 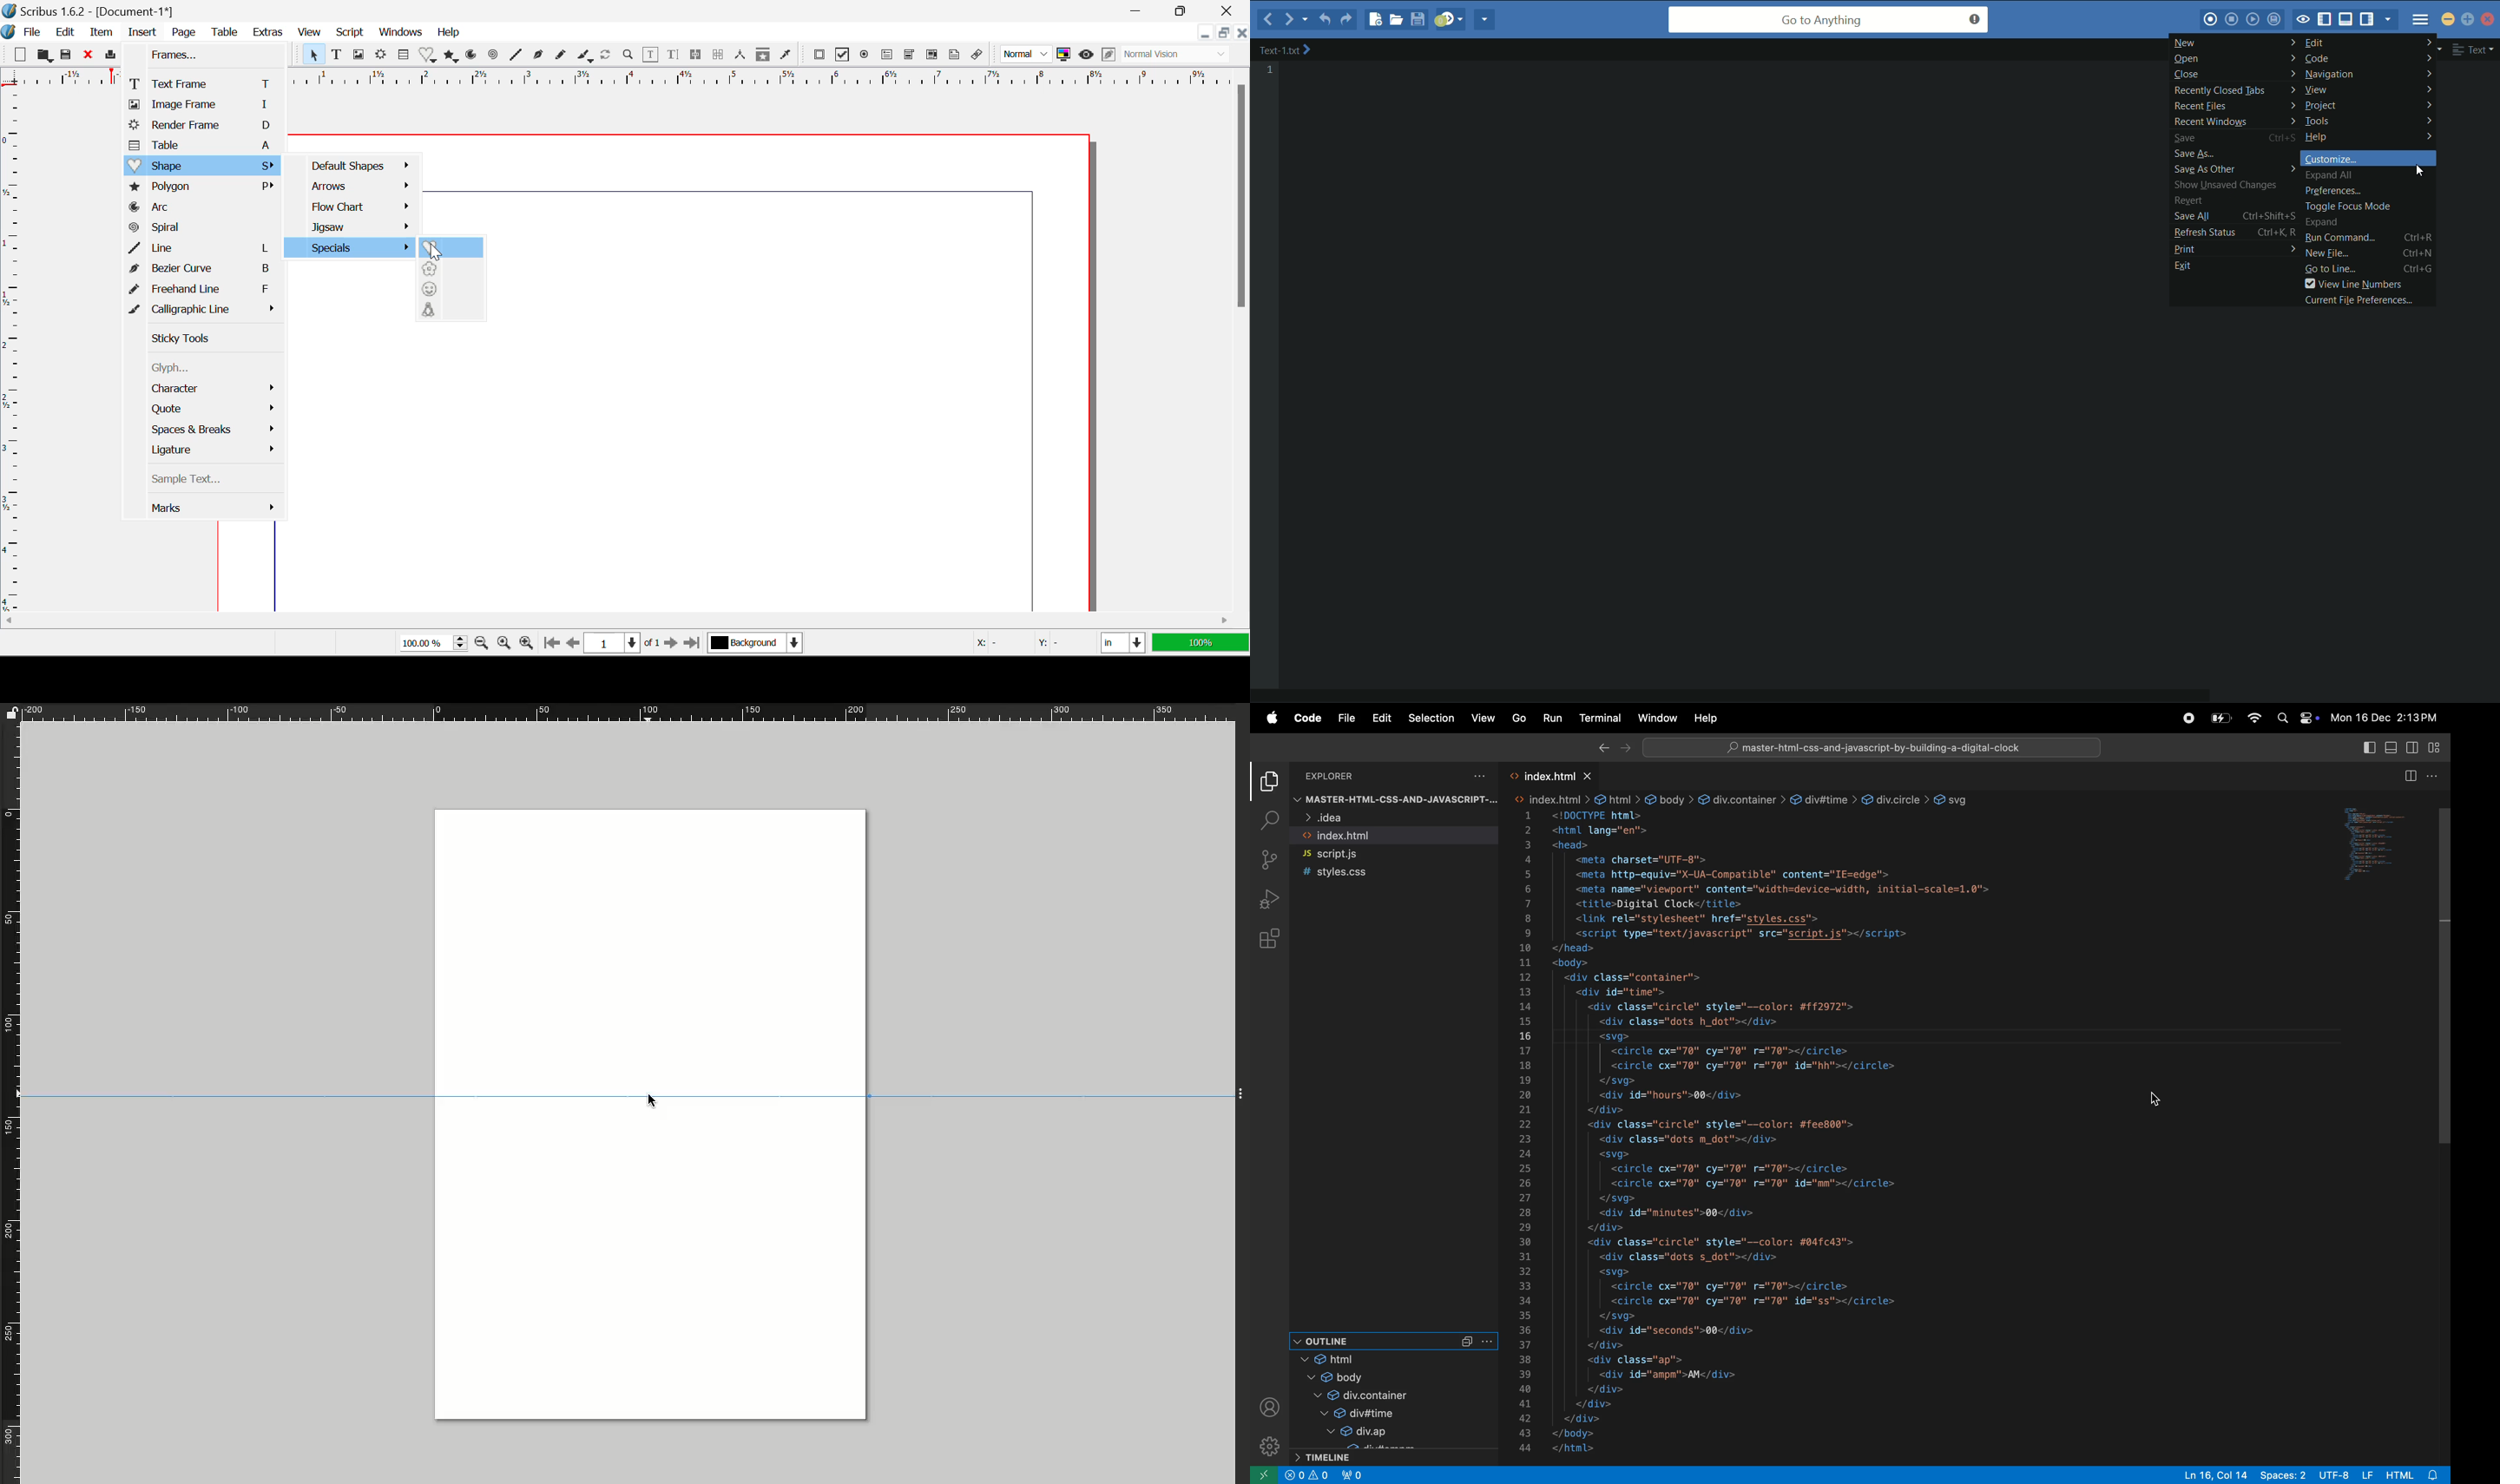 What do you see at coordinates (2324, 223) in the screenshot?
I see `expand` at bounding box center [2324, 223].